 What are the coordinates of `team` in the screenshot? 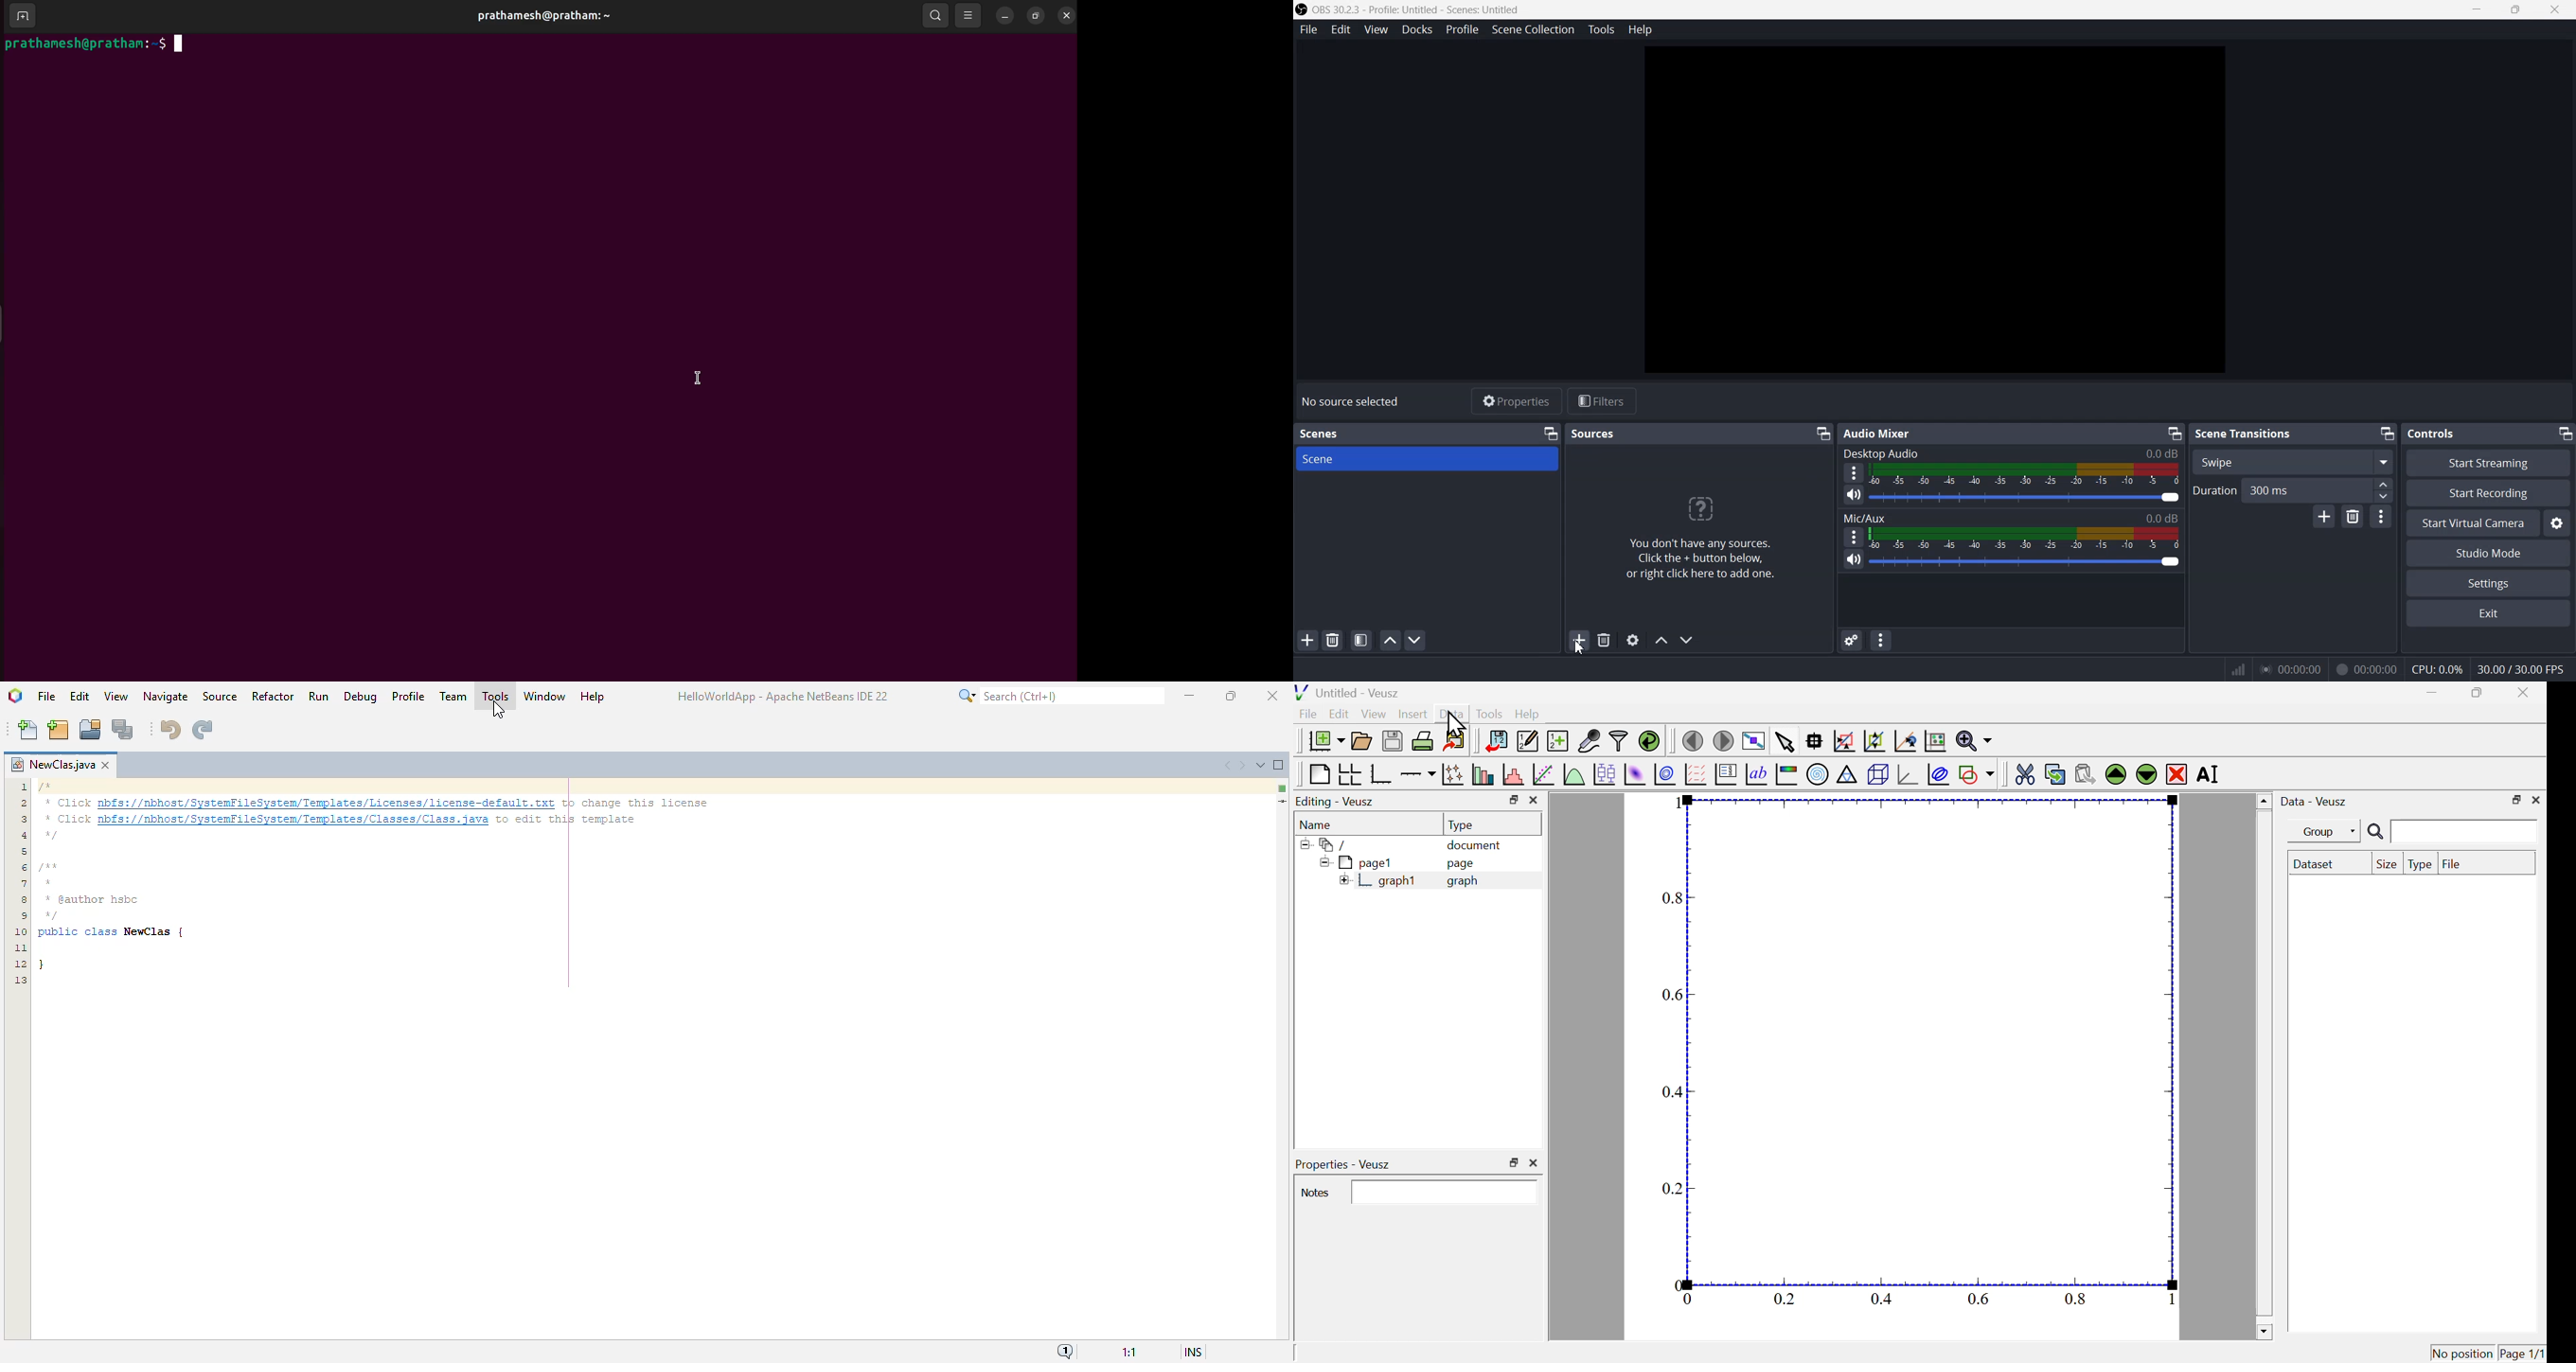 It's located at (453, 696).